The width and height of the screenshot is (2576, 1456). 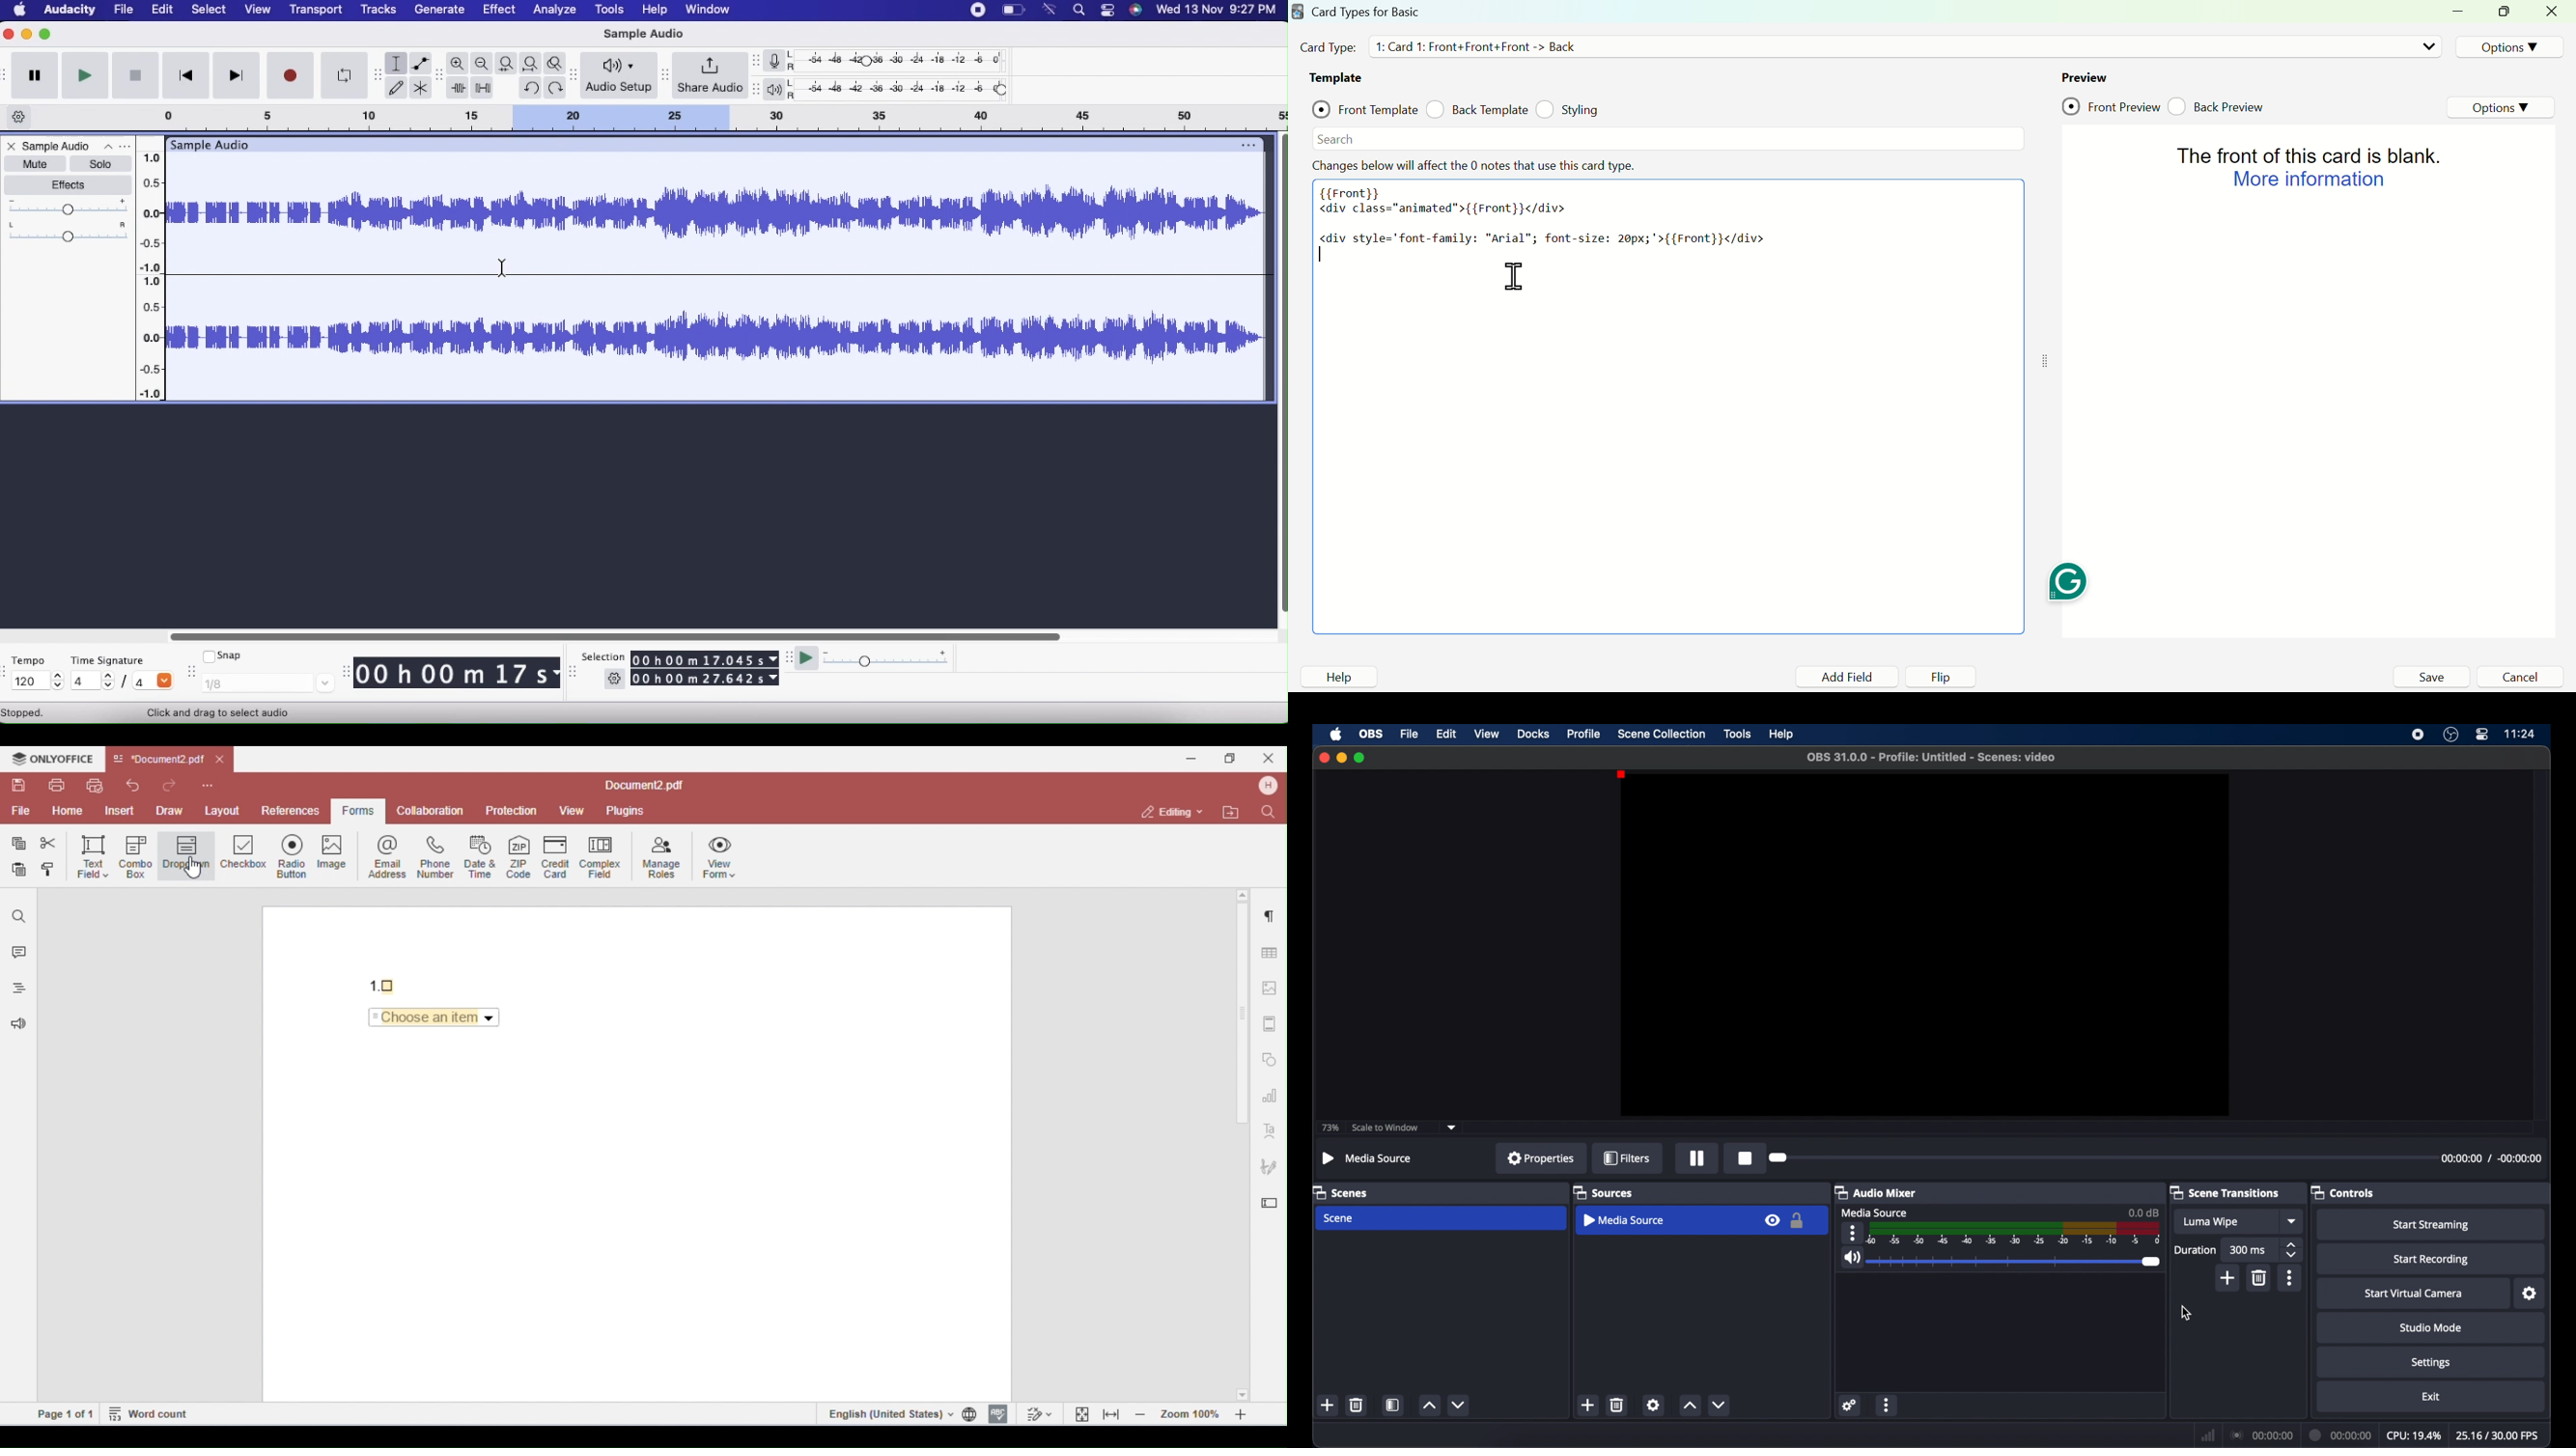 I want to click on Styling, so click(x=1570, y=109).